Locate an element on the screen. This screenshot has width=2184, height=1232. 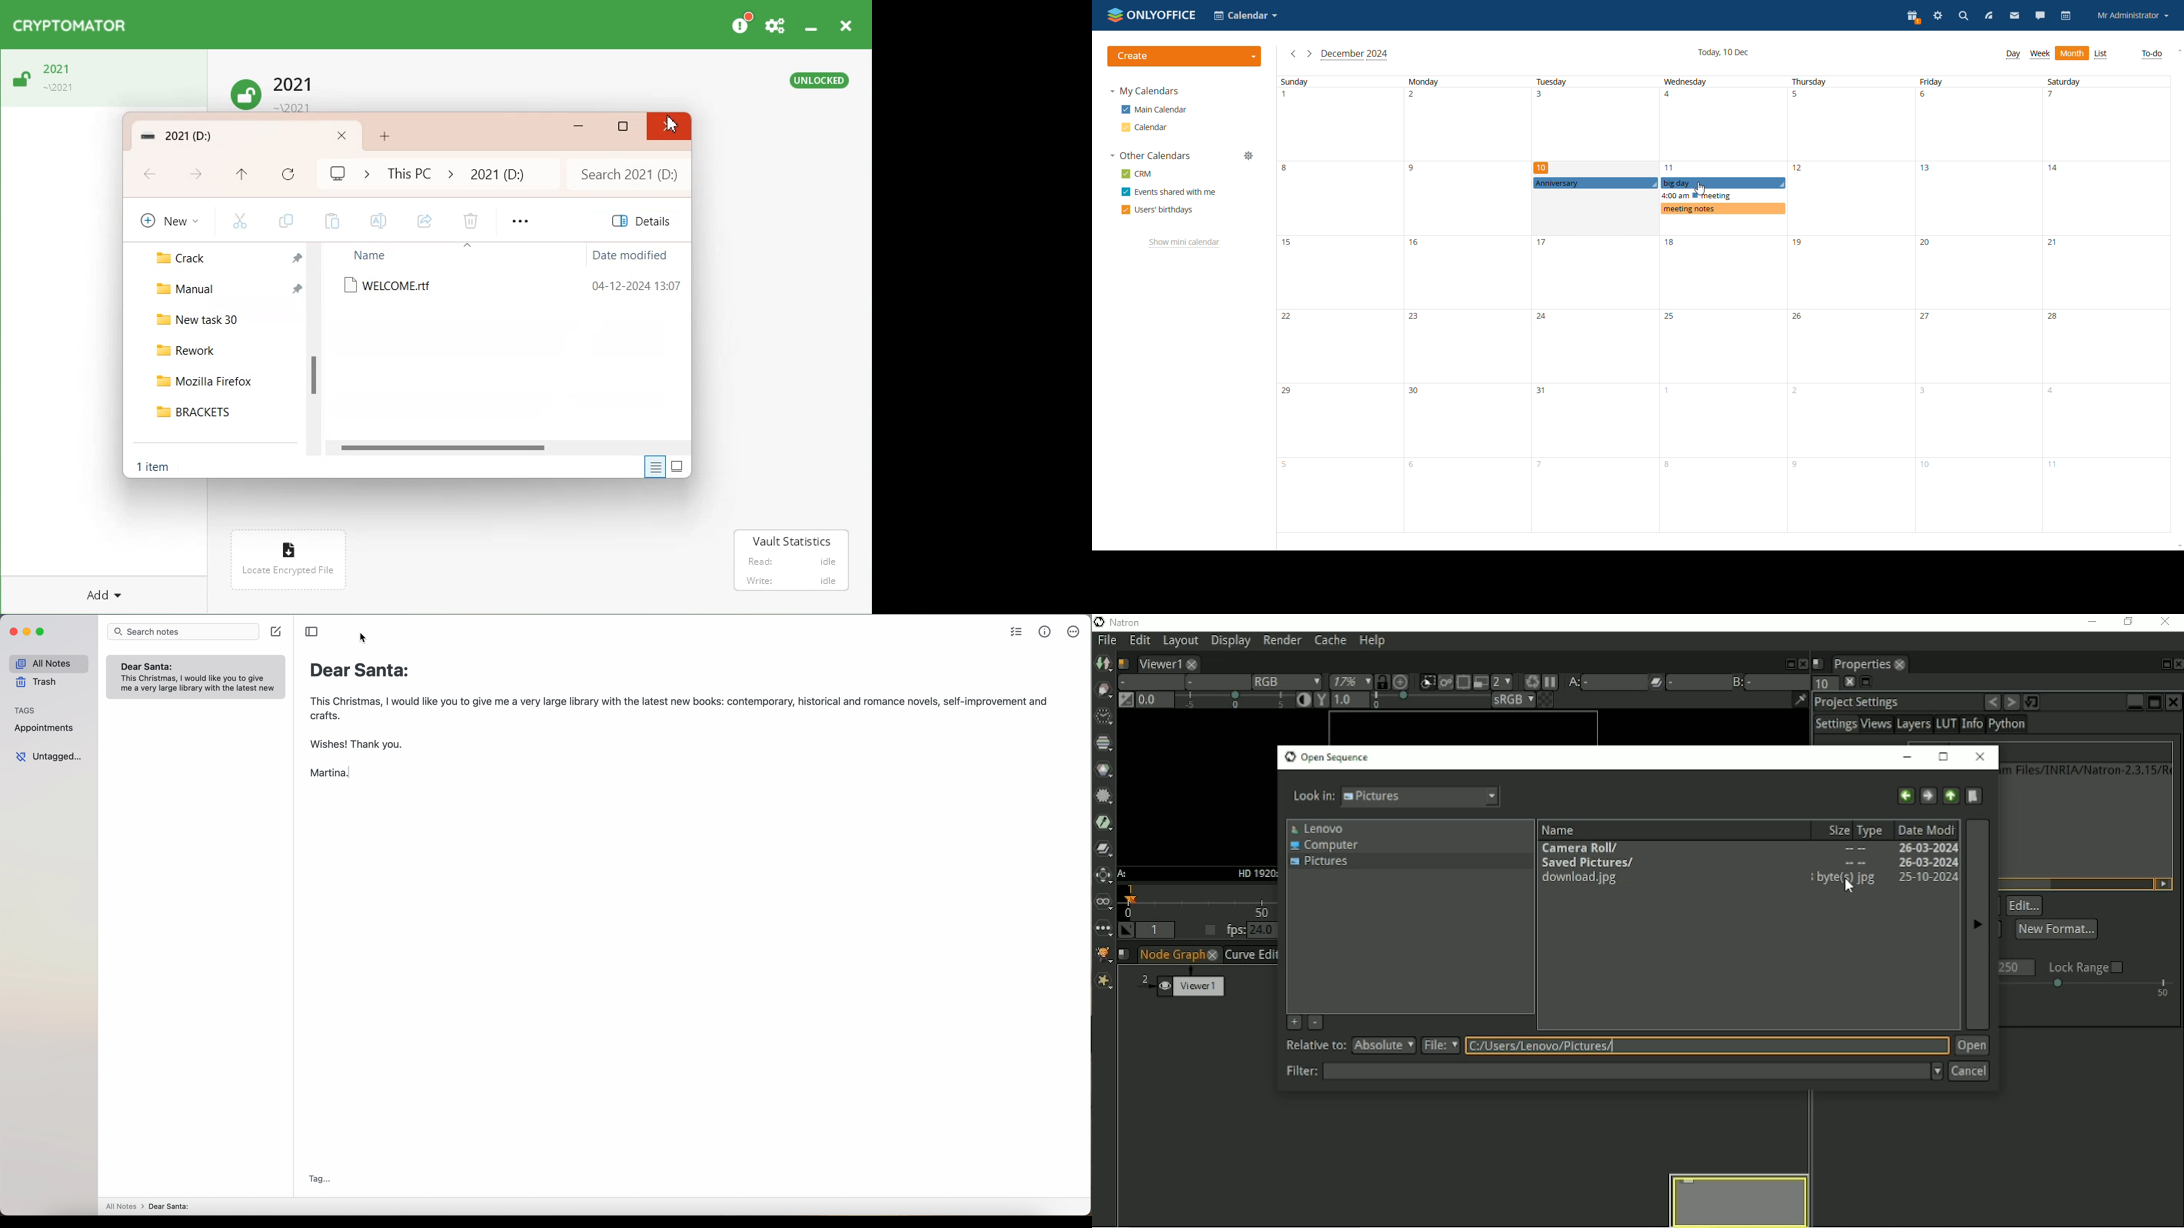
wednesda is located at coordinates (1722, 305).